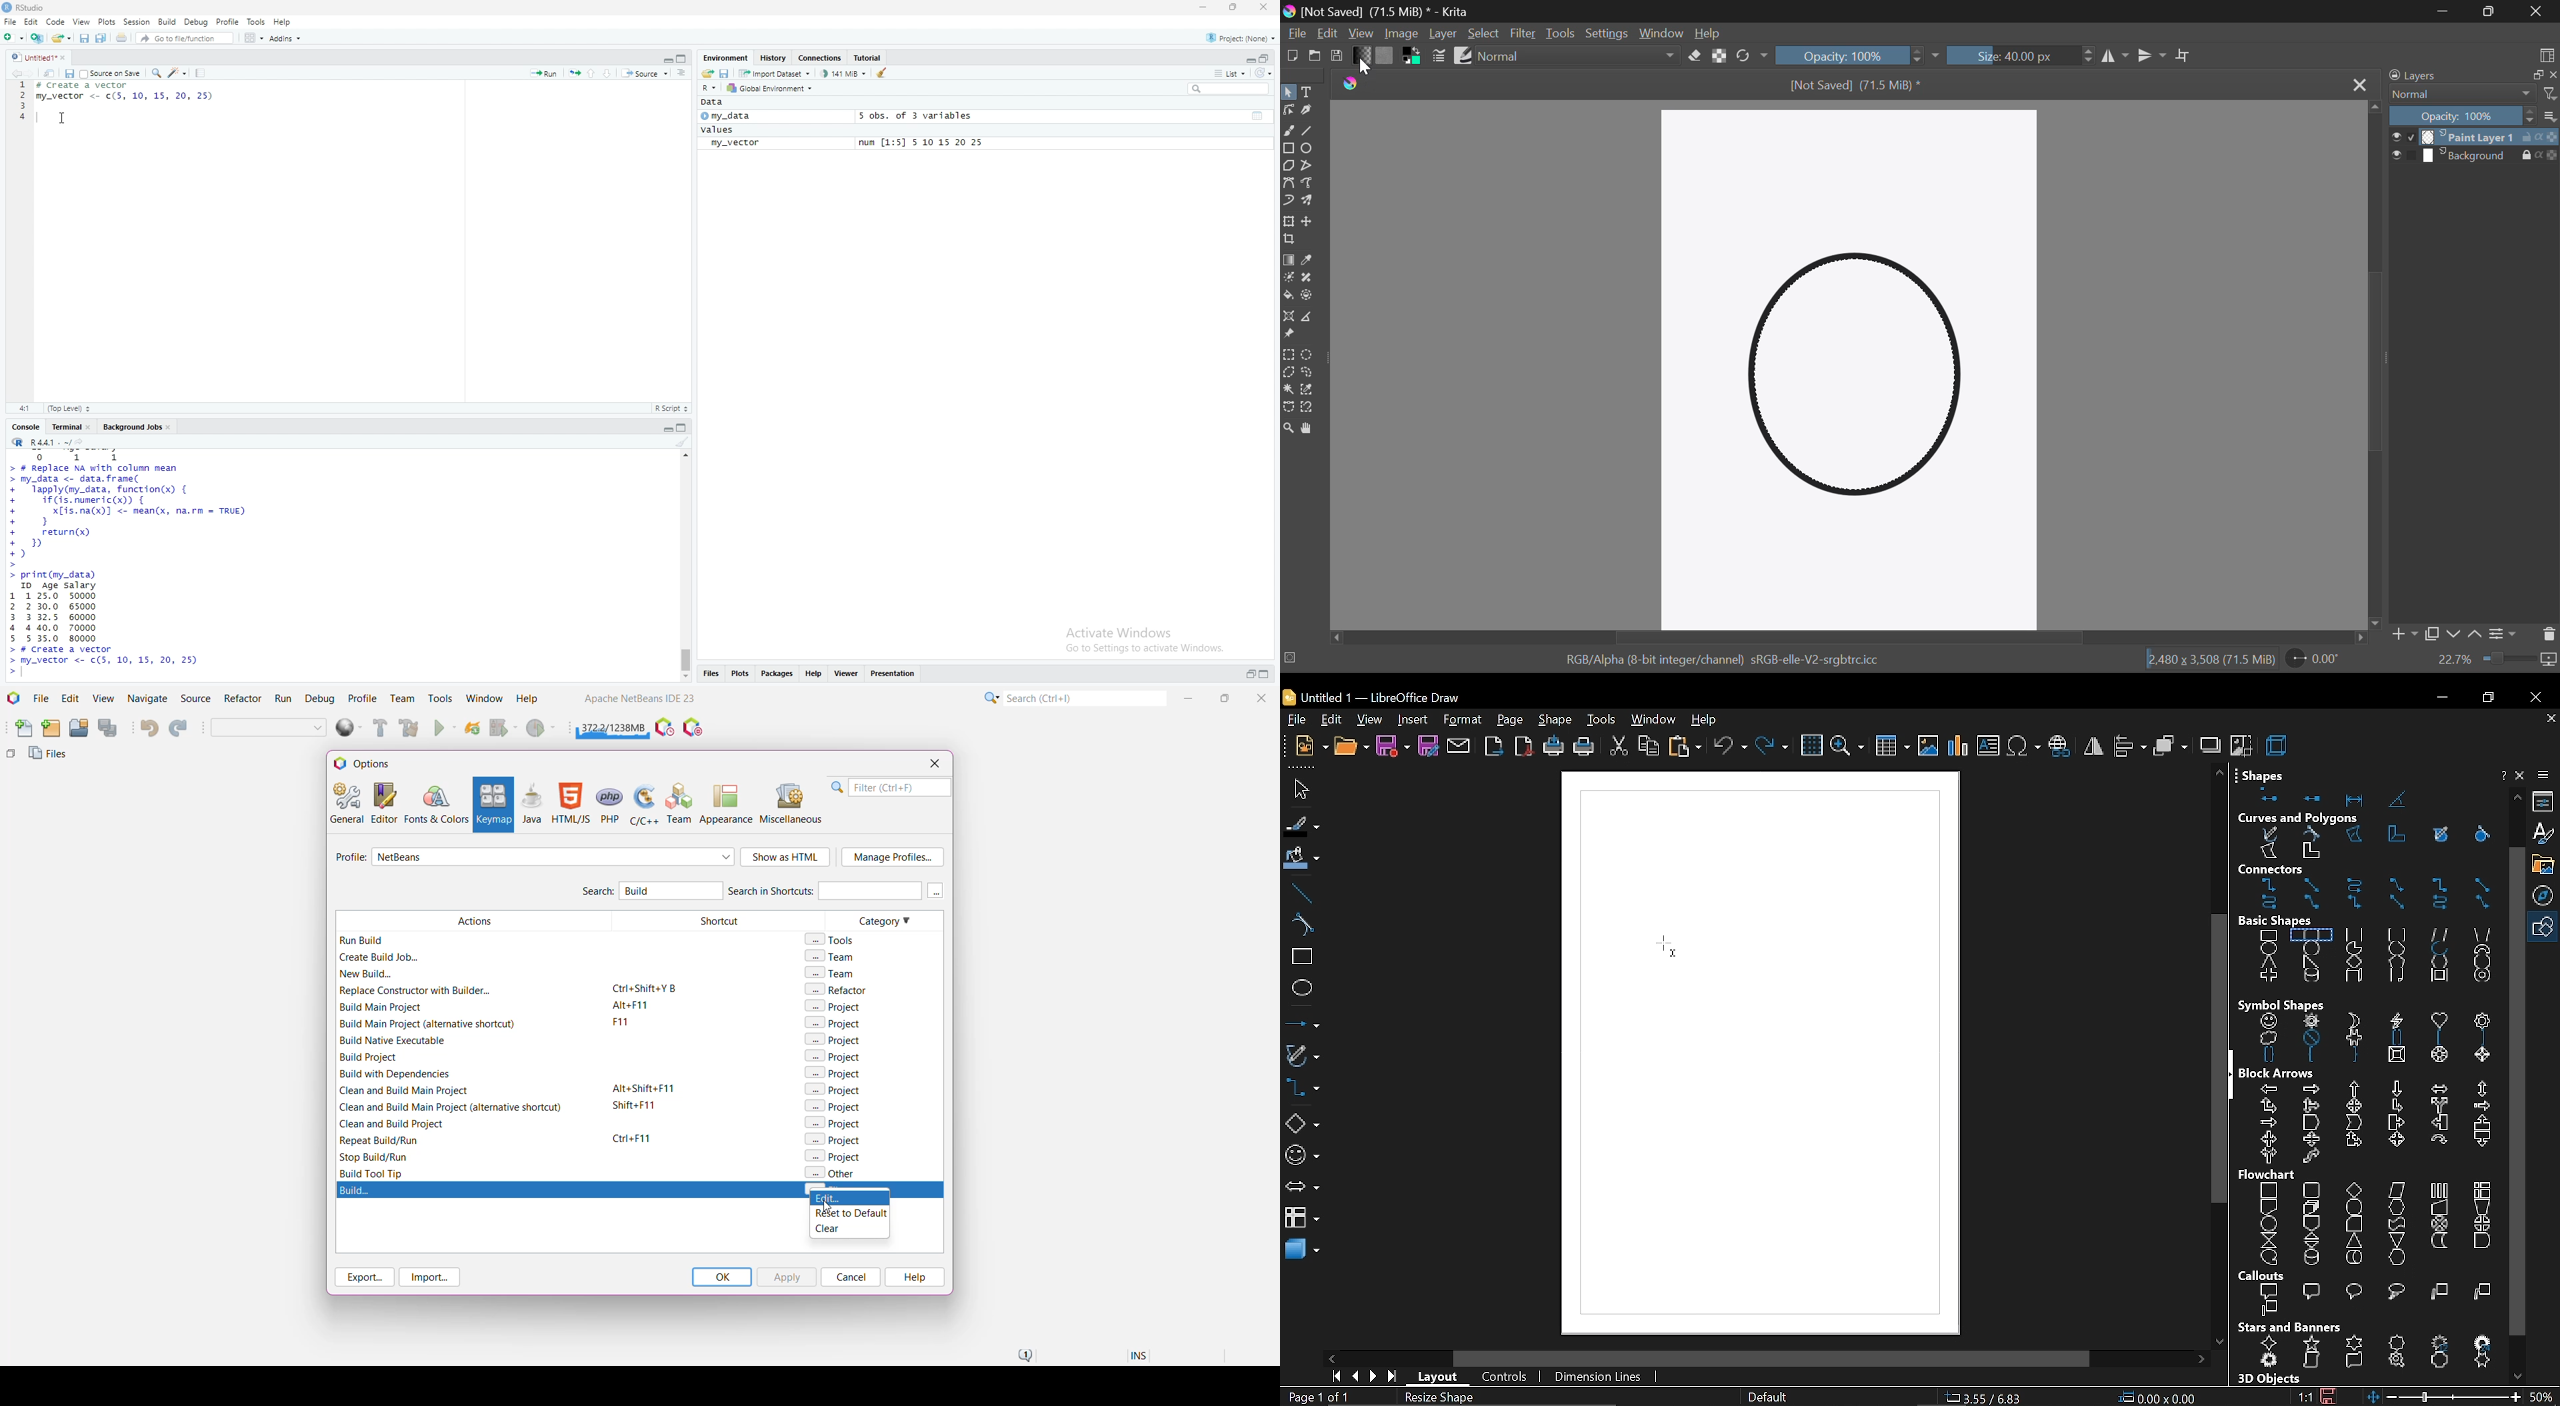  Describe the element at coordinates (1266, 59) in the screenshot. I see `collapse` at that location.